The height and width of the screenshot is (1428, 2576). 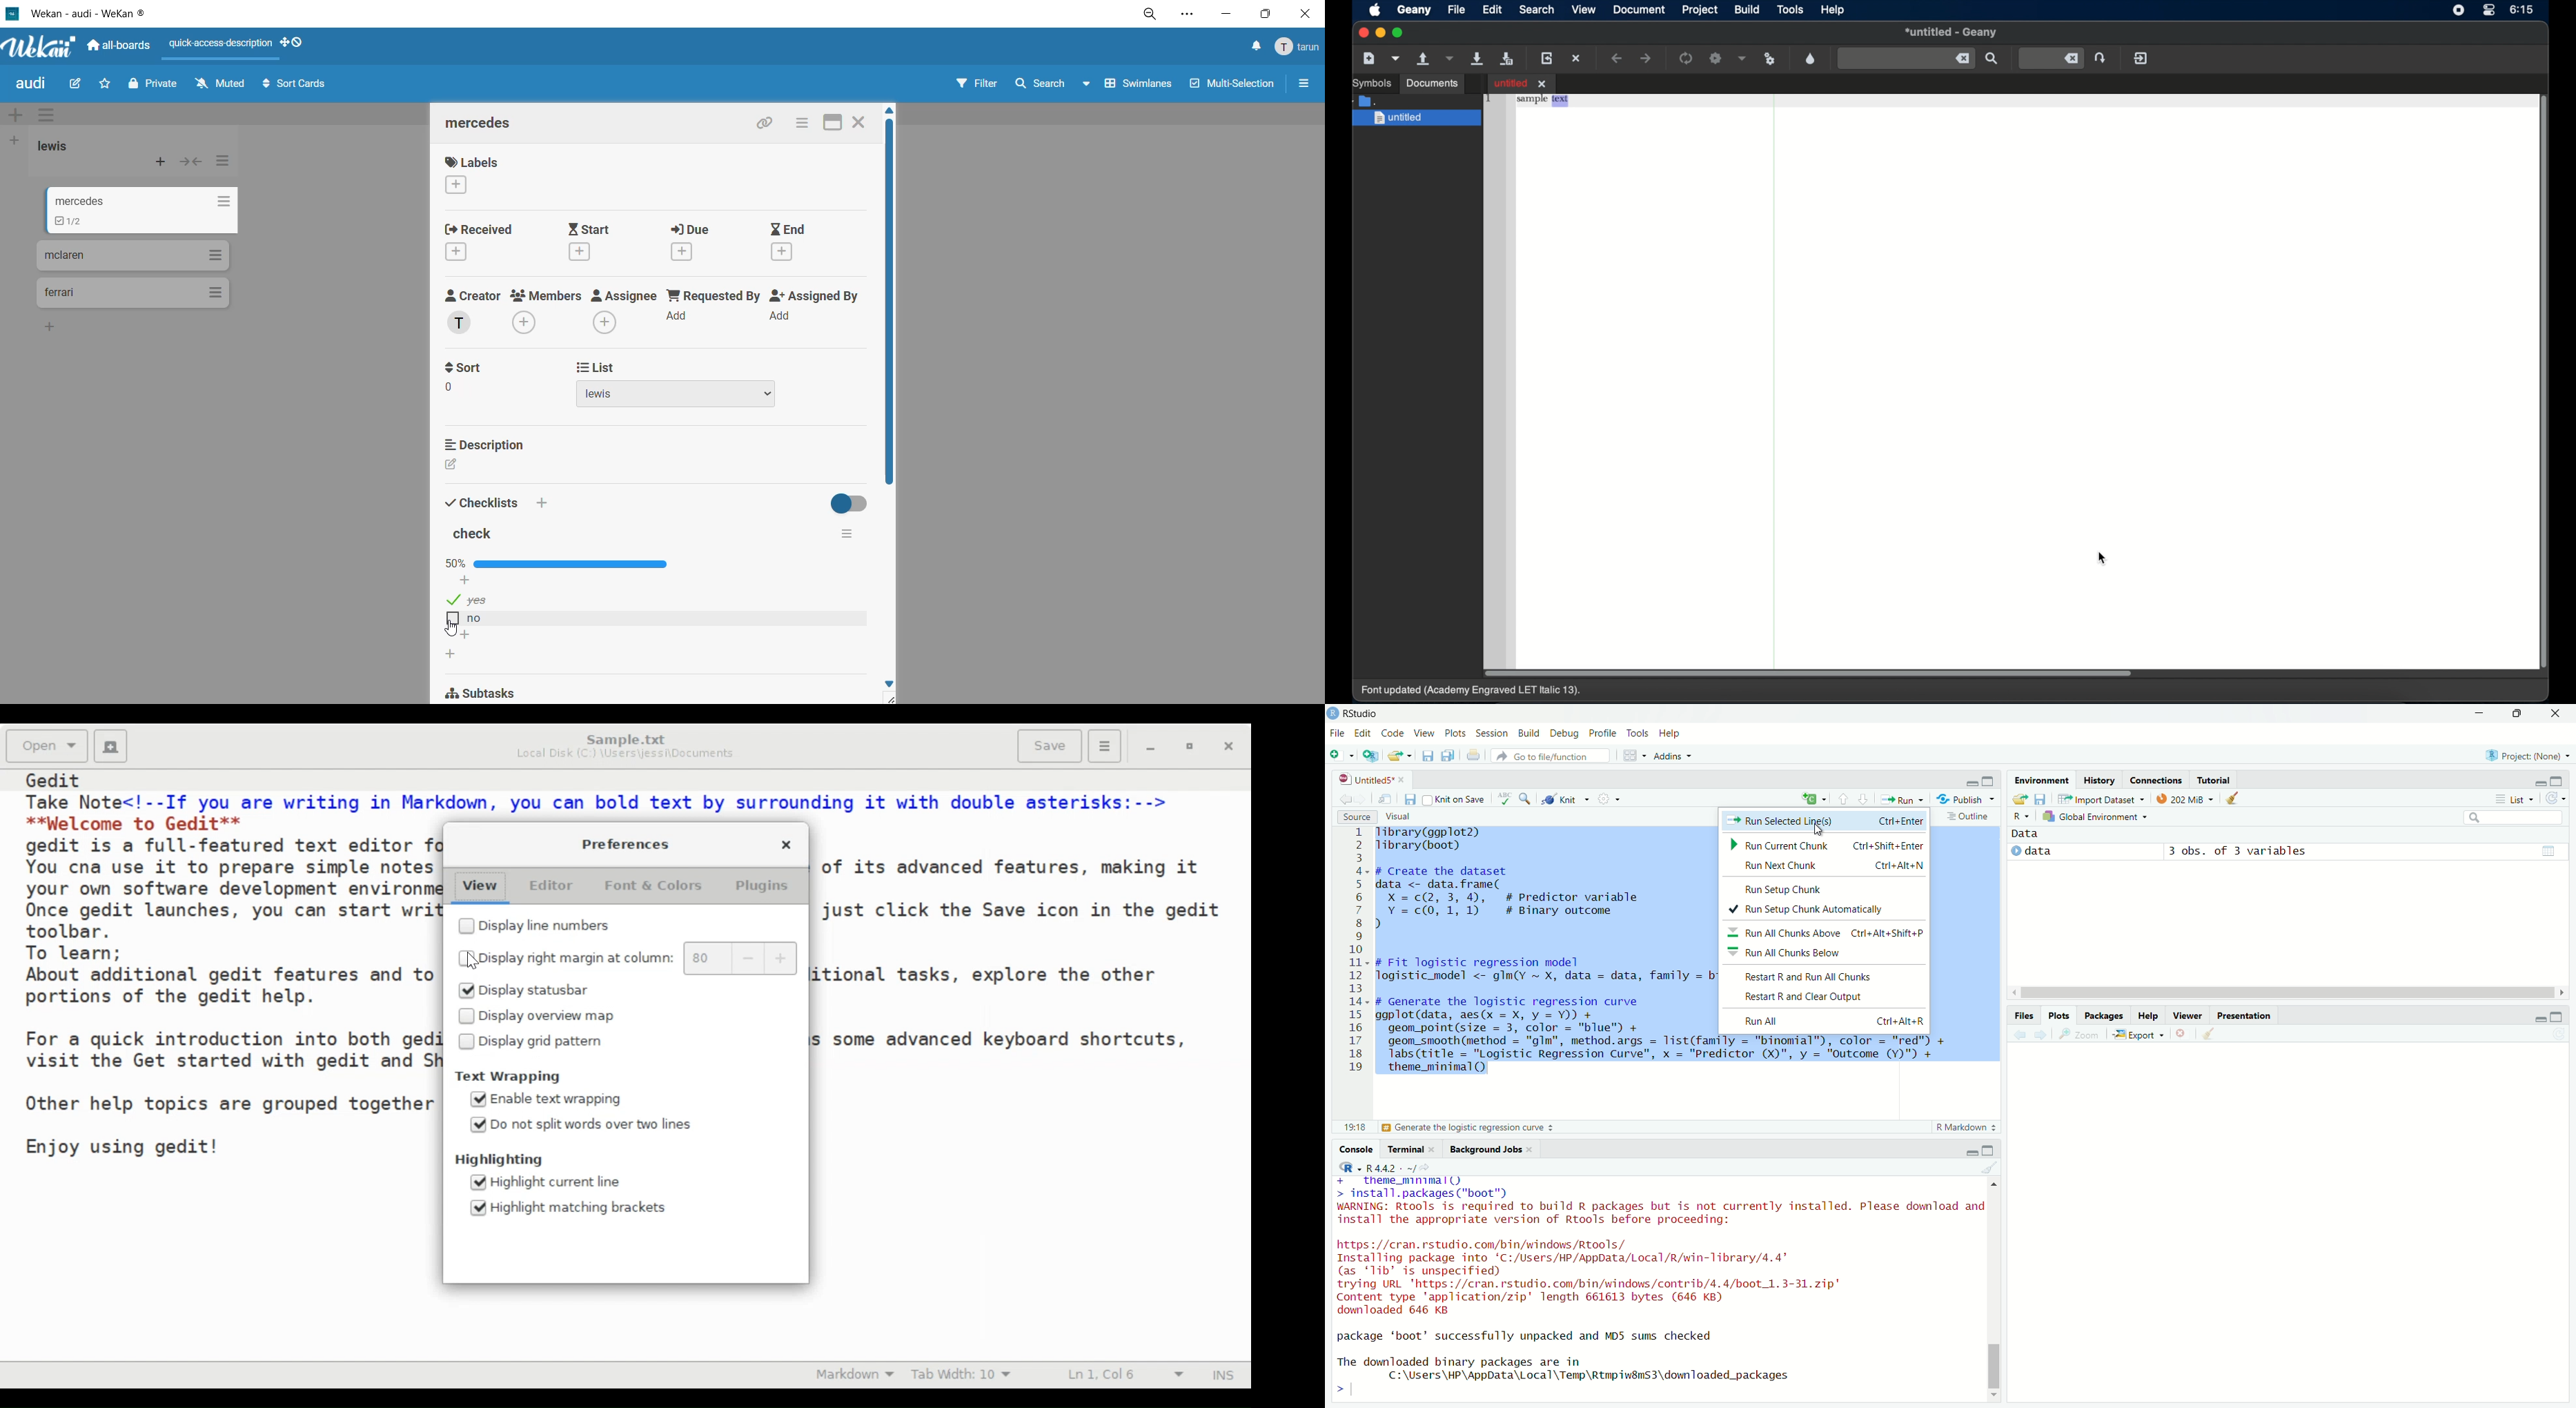 What do you see at coordinates (1825, 910) in the screenshot?
I see `Run Setup Chunk Automatically` at bounding box center [1825, 910].